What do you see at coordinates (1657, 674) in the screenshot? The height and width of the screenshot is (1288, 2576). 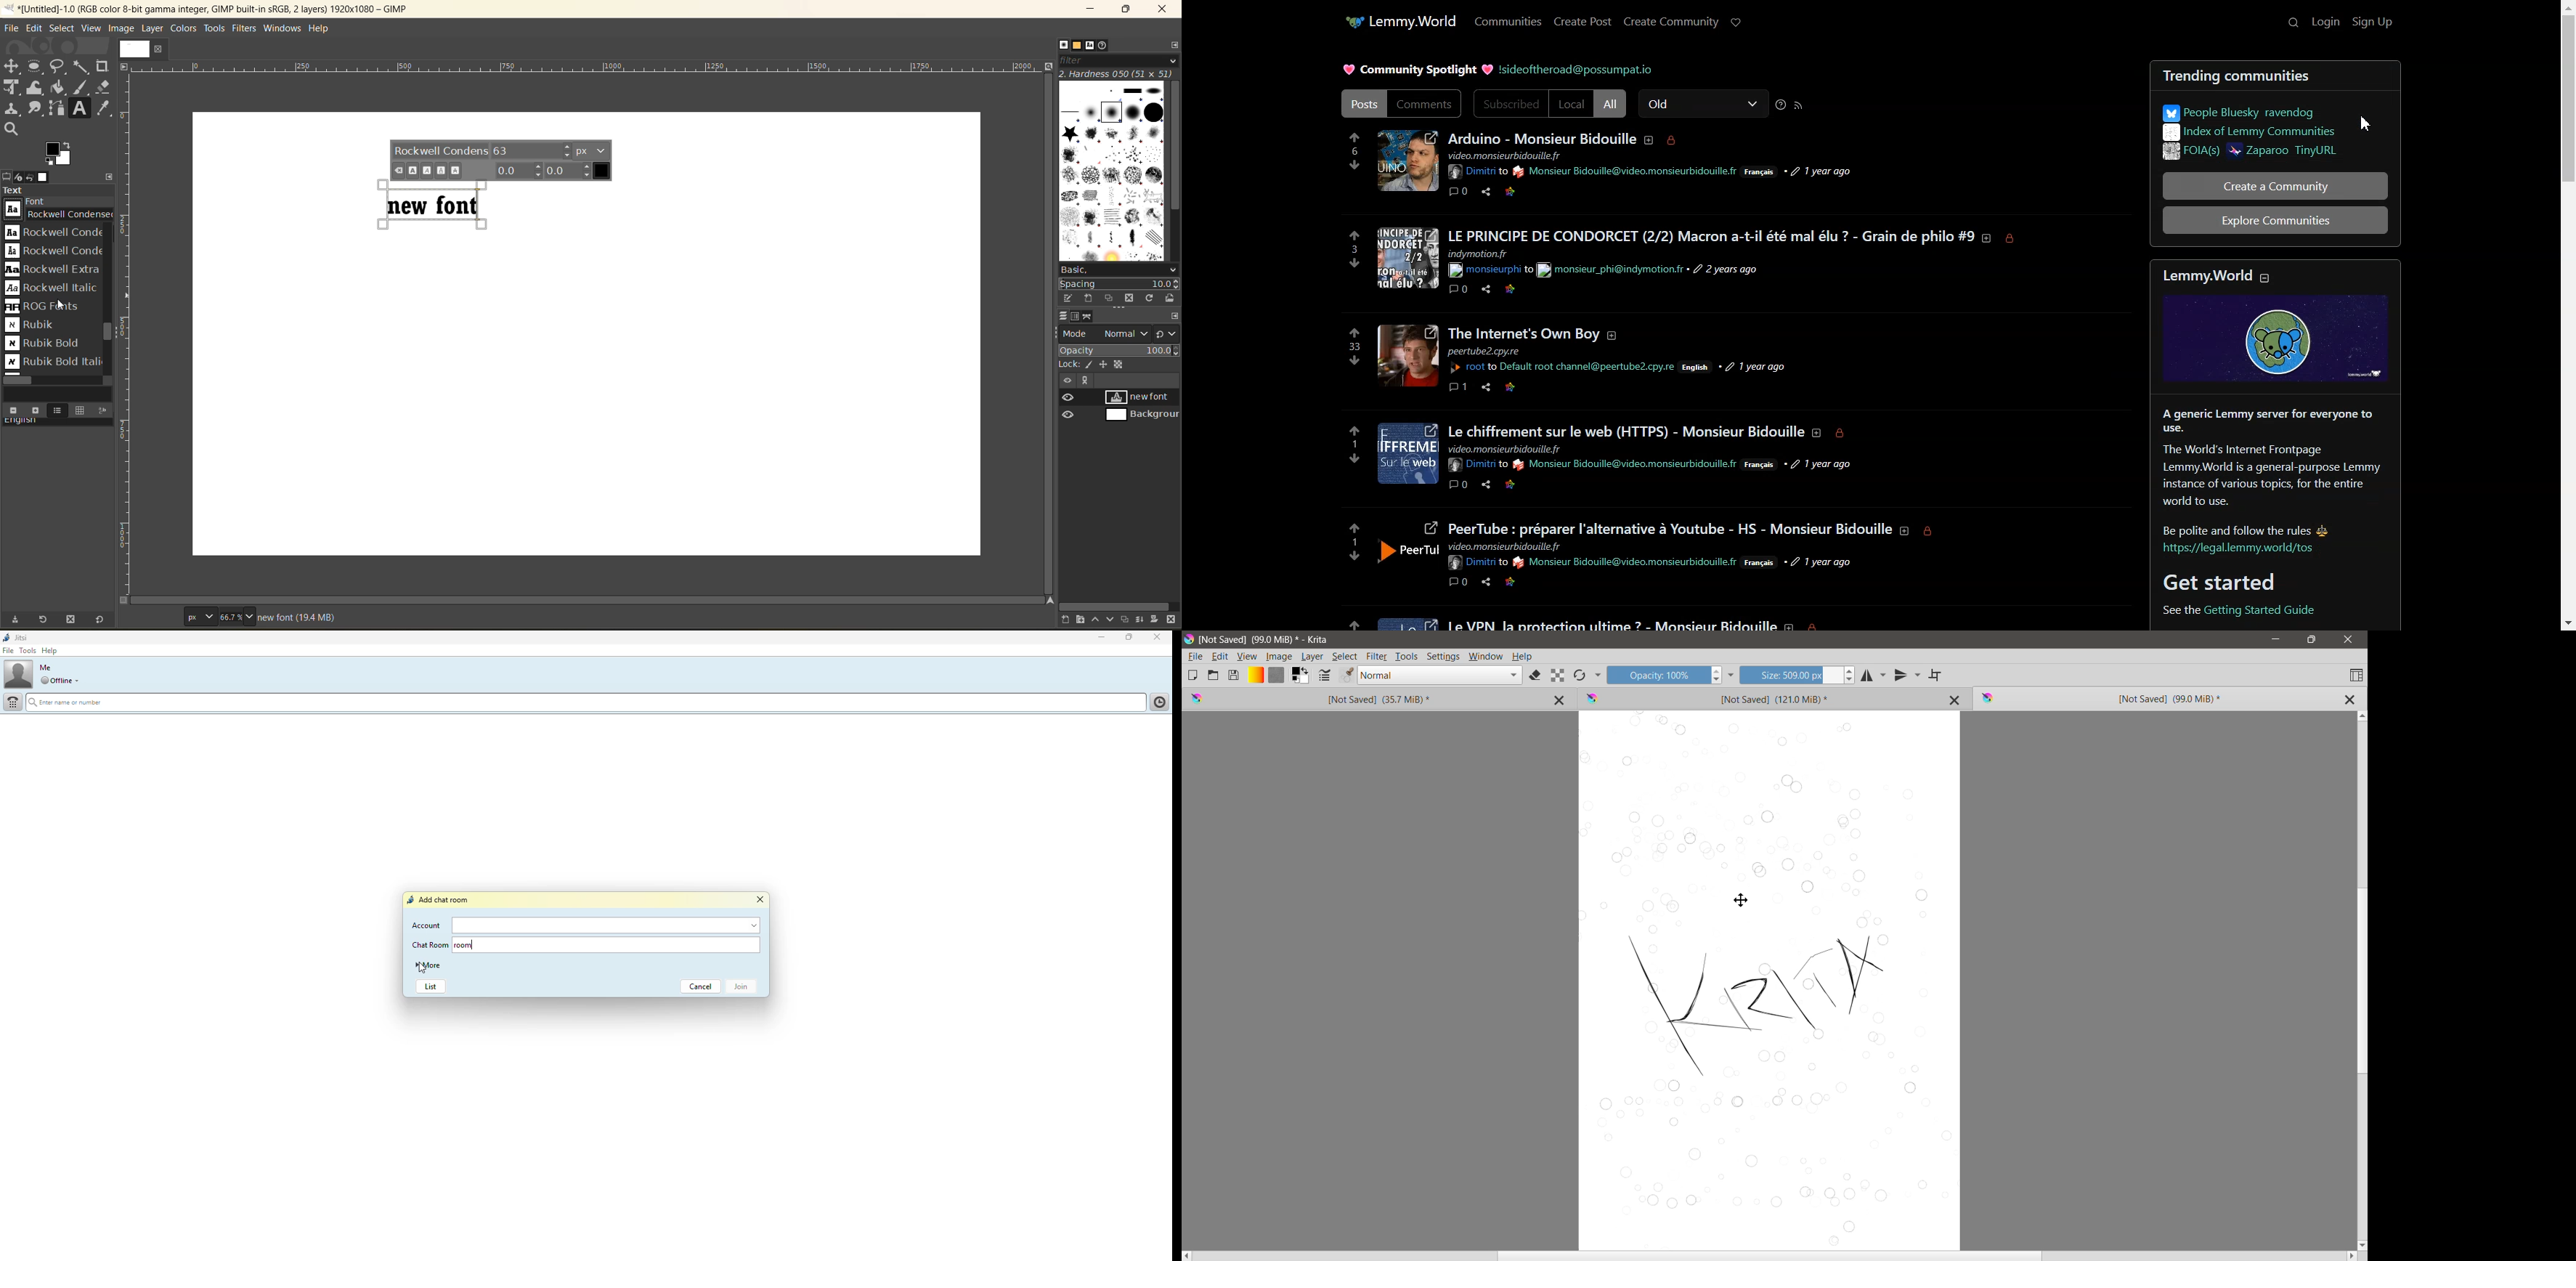 I see `Opacity input` at bounding box center [1657, 674].